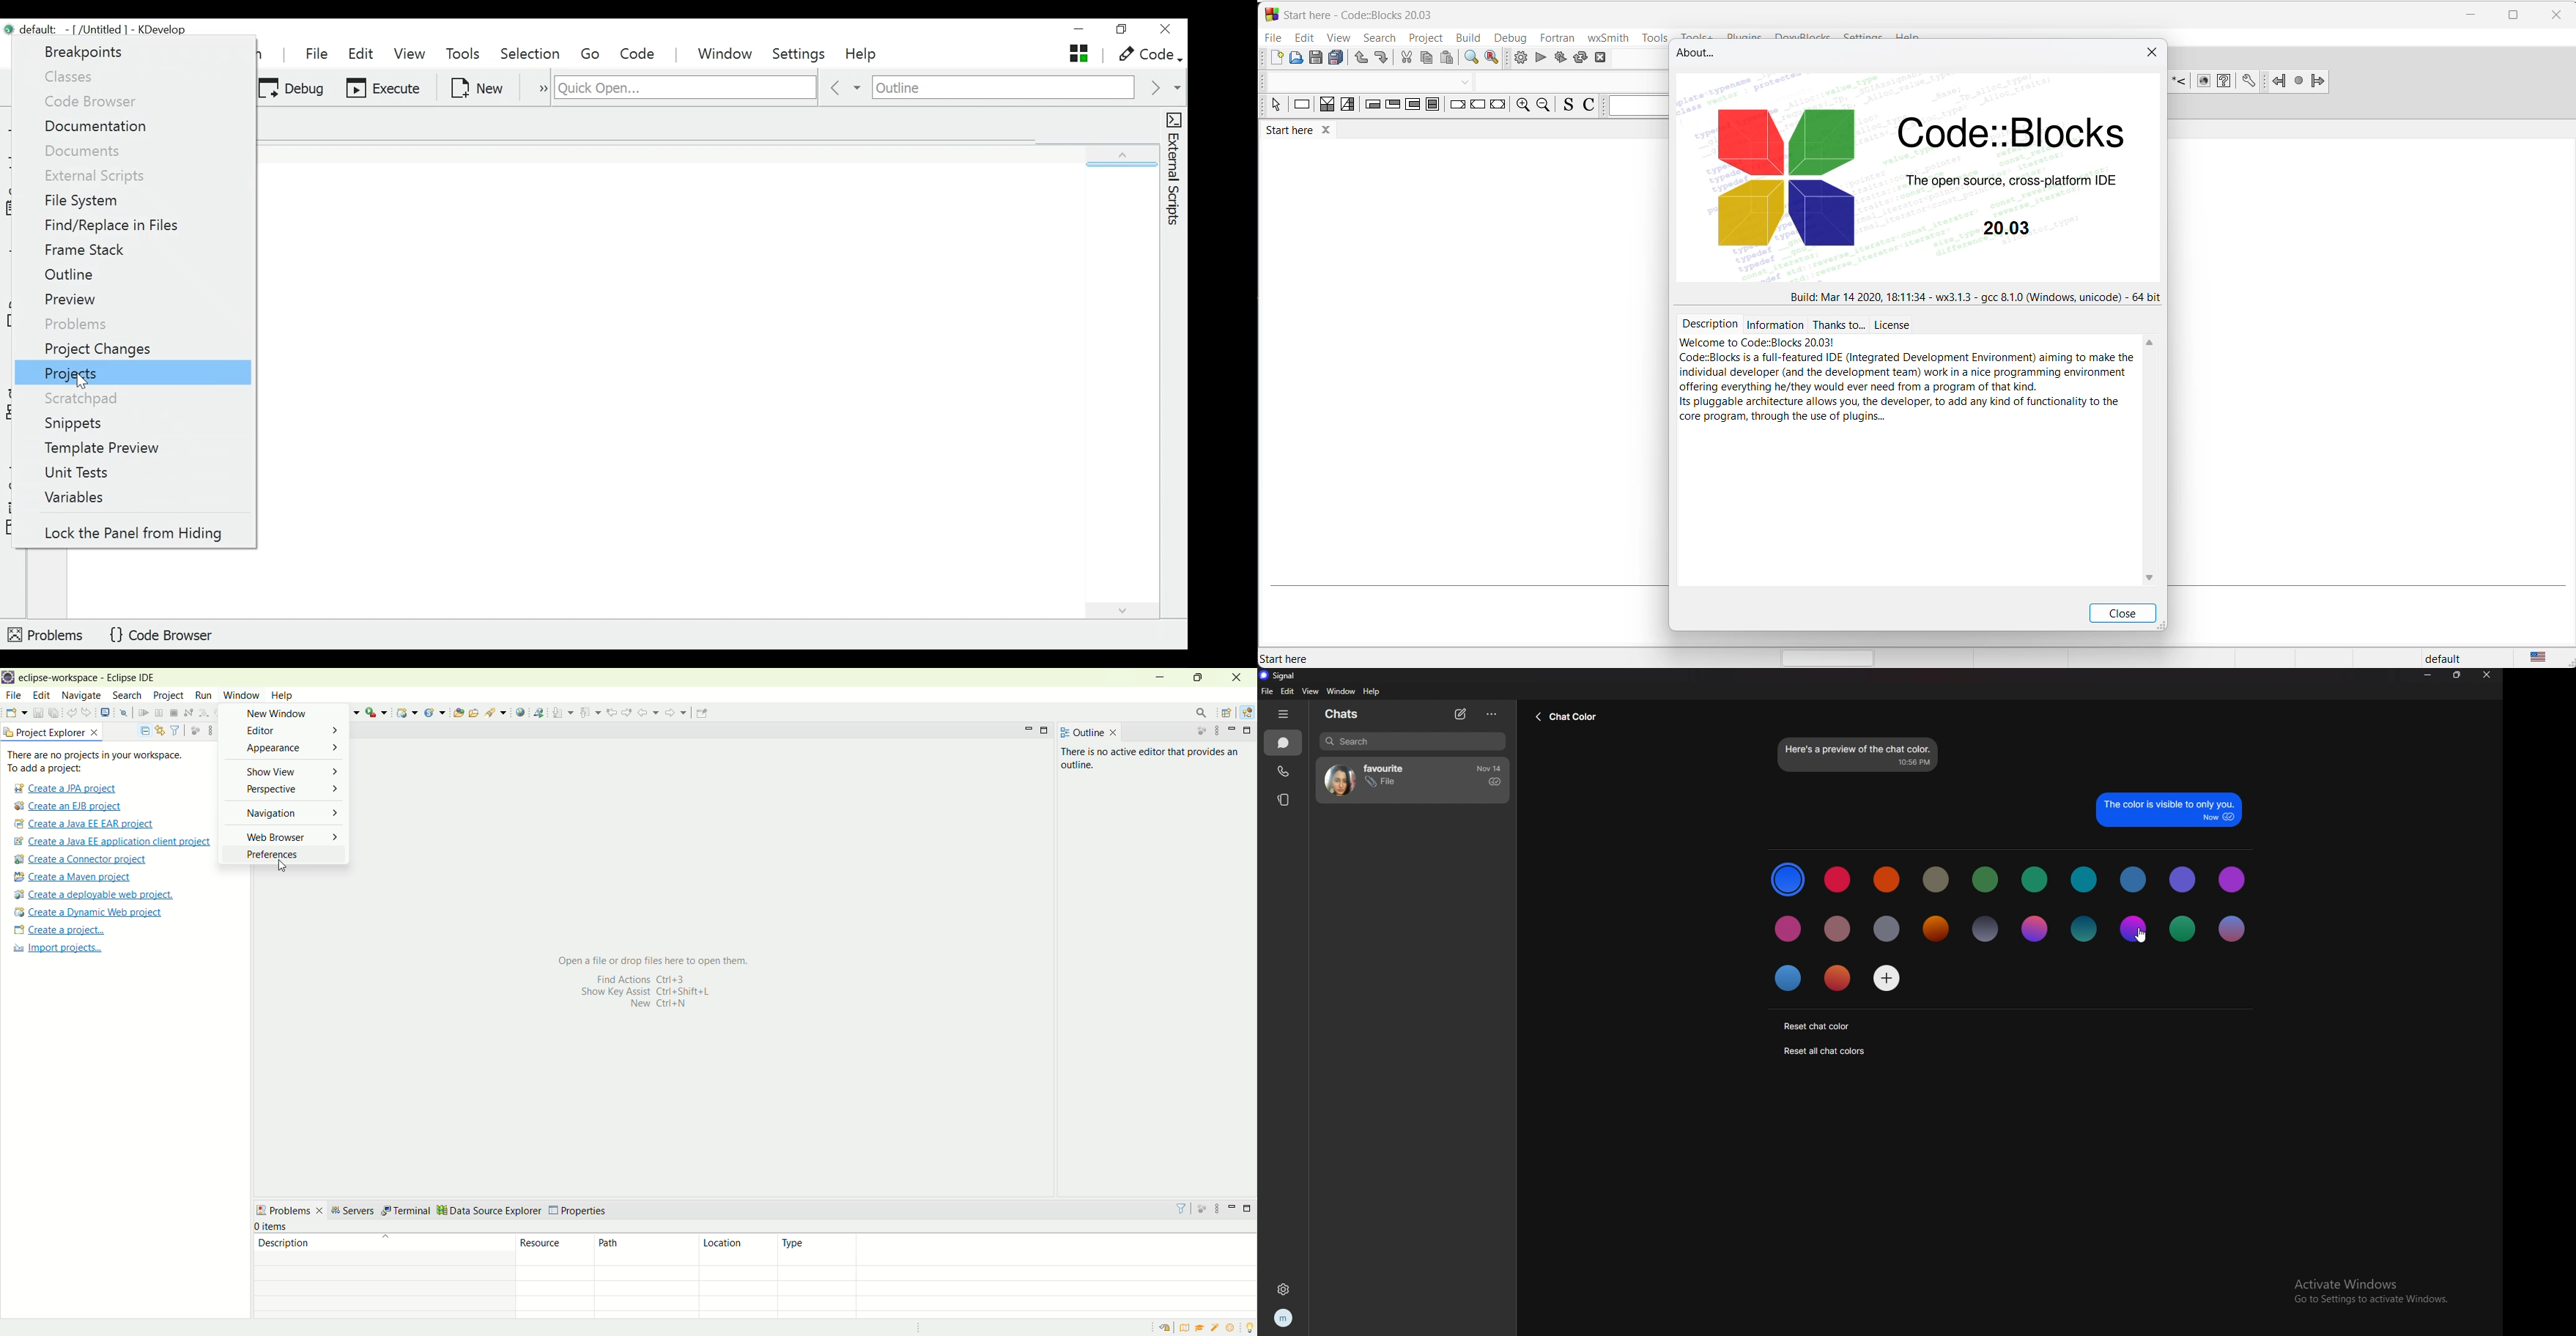 The image size is (2576, 1344). What do you see at coordinates (1838, 931) in the screenshot?
I see `color` at bounding box center [1838, 931].